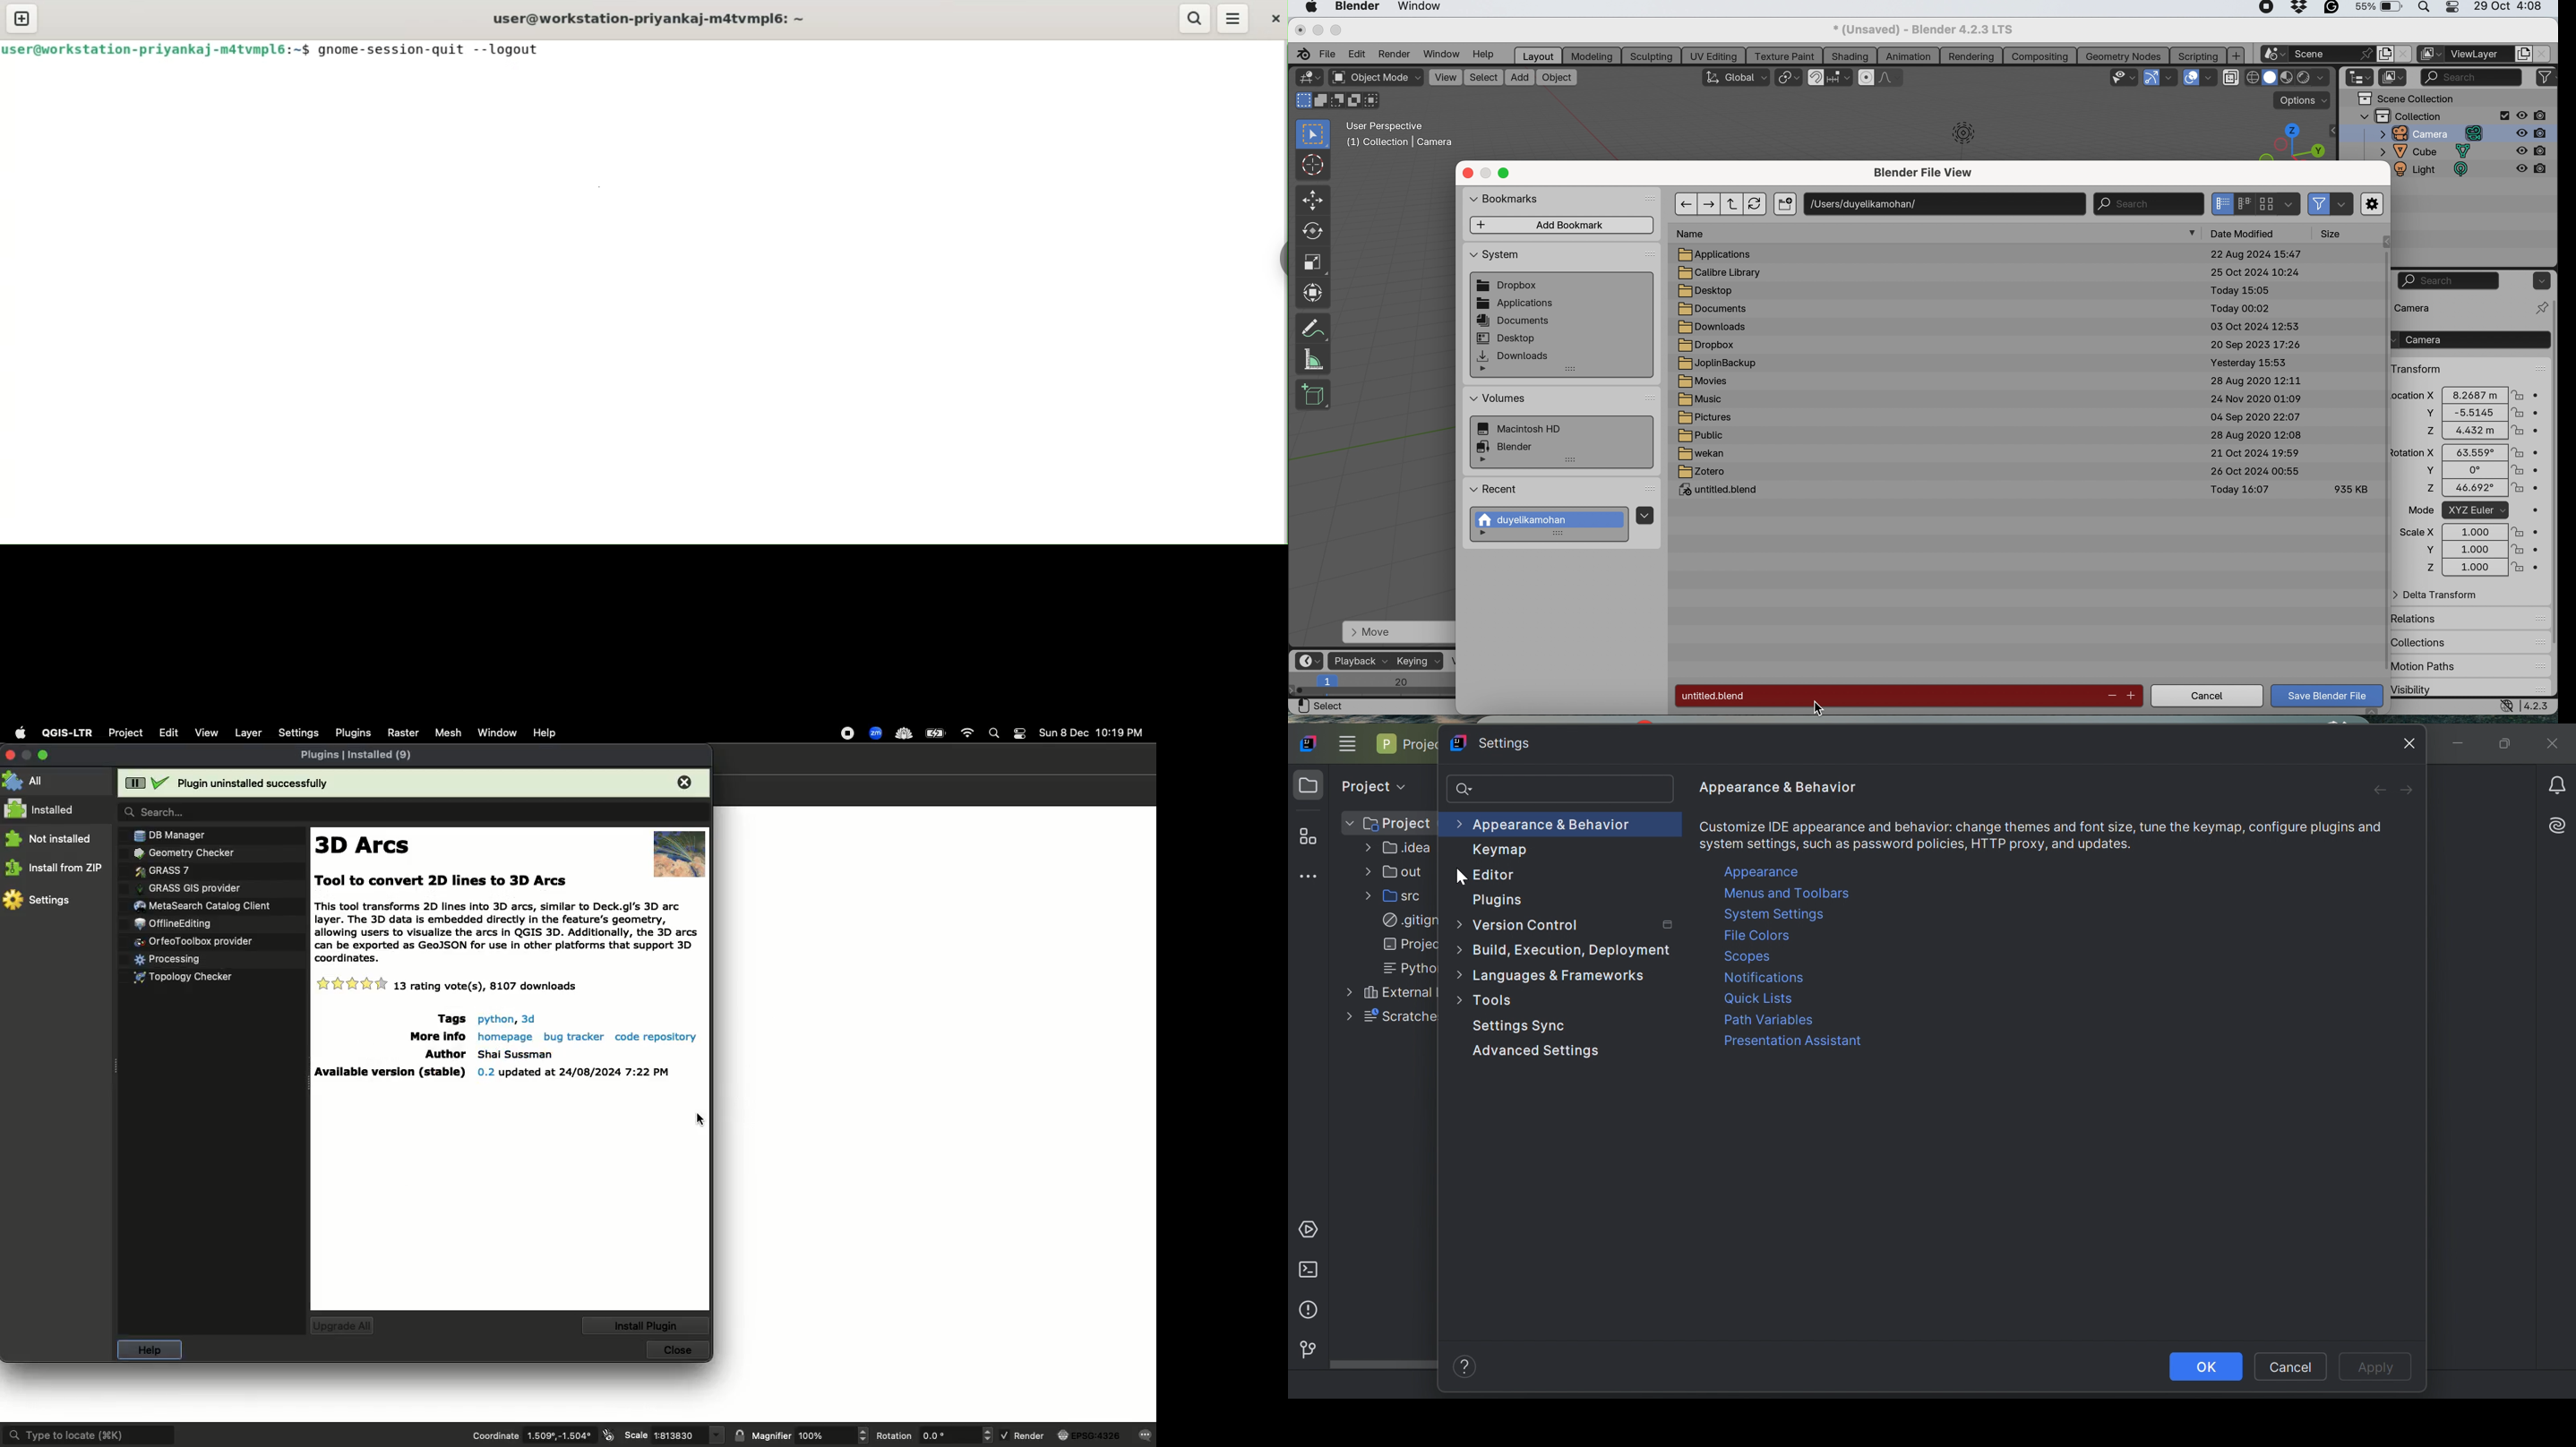  Describe the element at coordinates (1763, 872) in the screenshot. I see `Appearance` at that location.